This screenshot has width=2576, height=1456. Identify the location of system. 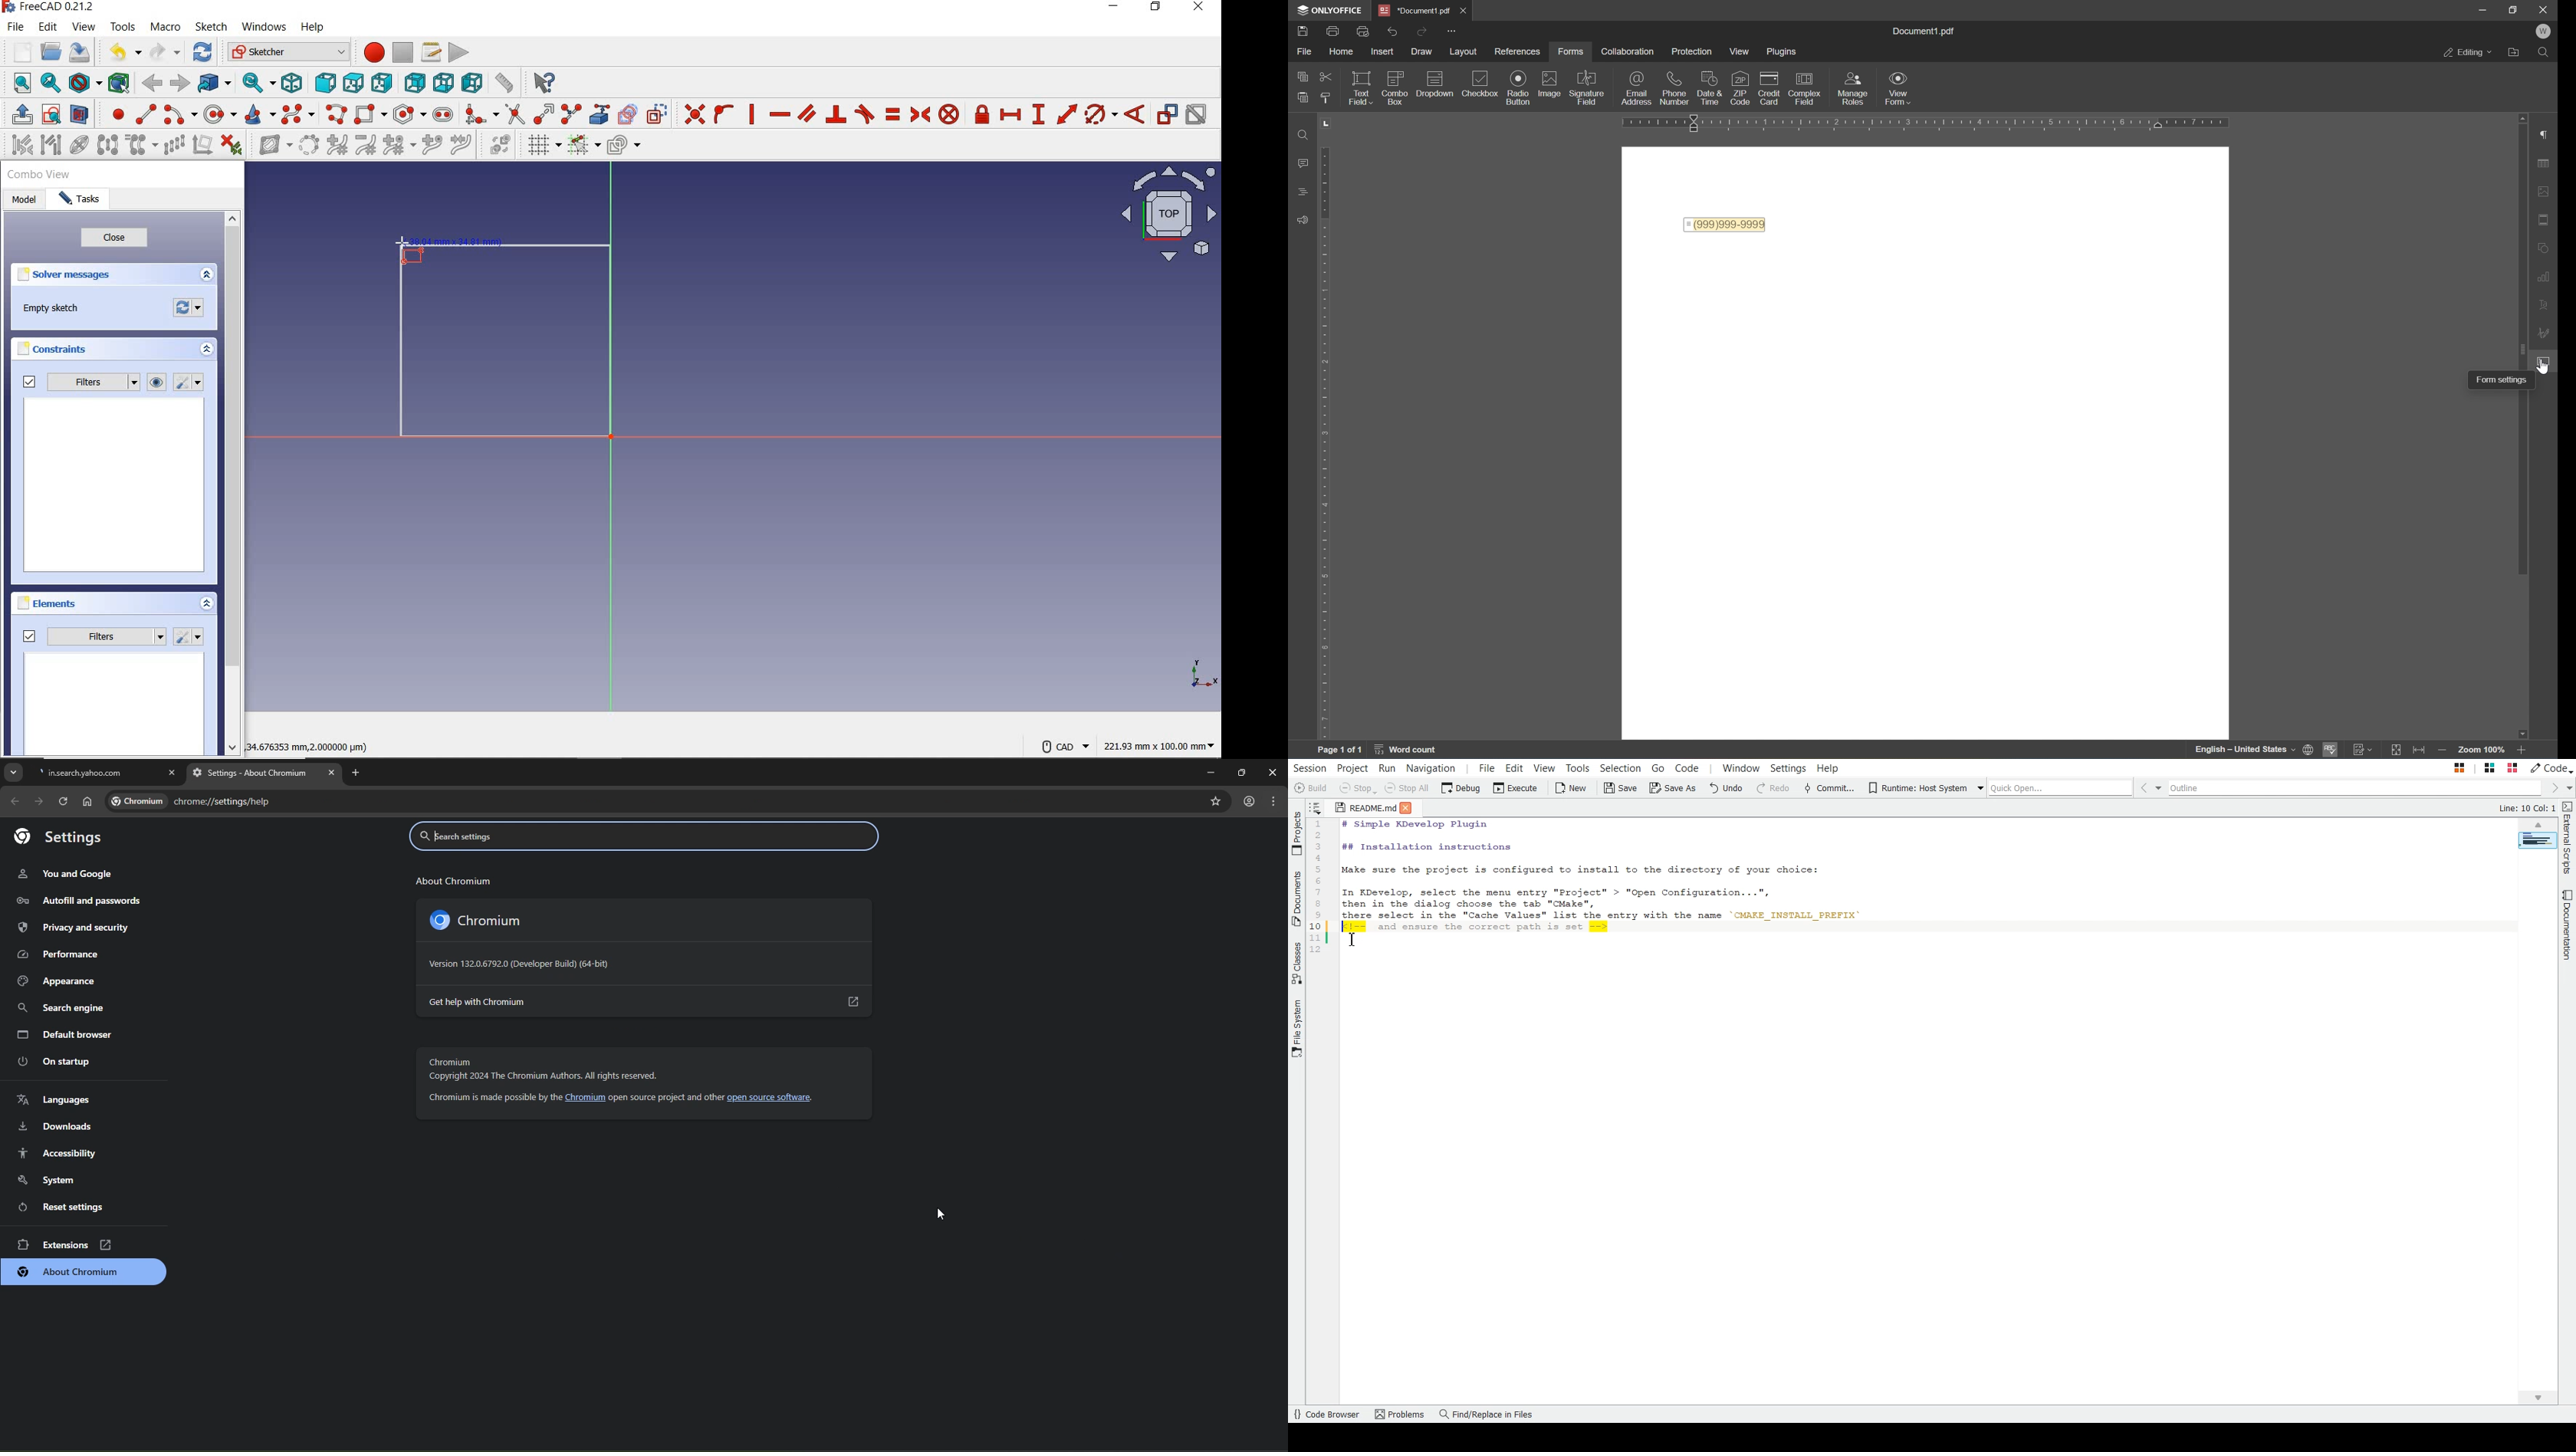
(71, 1180).